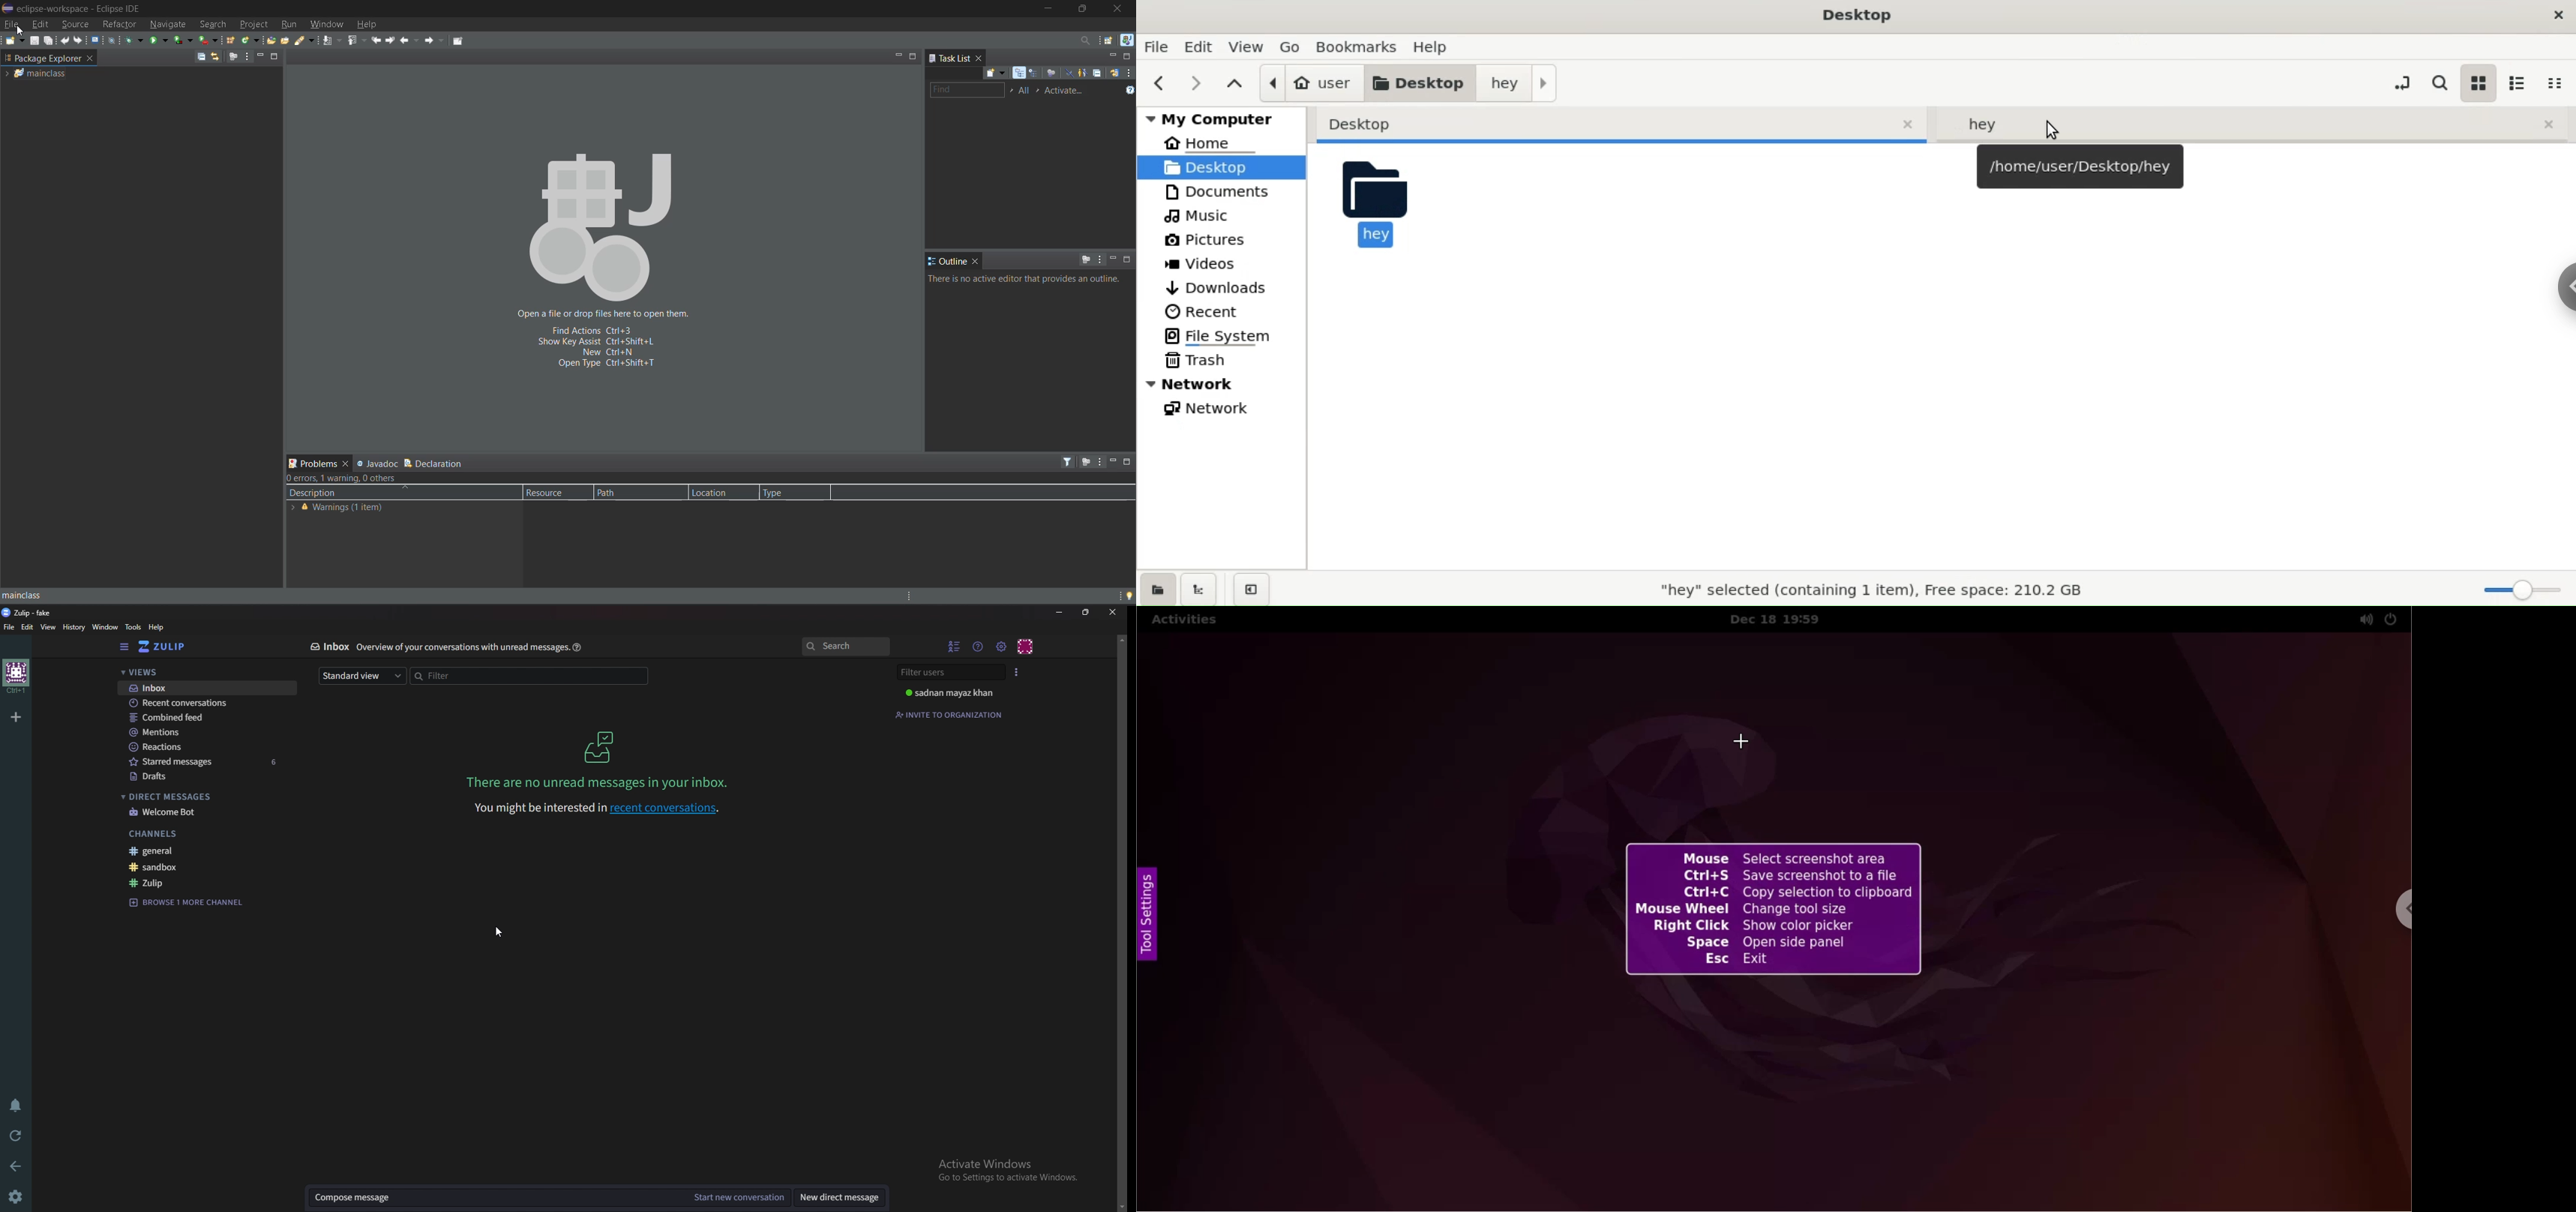 This screenshot has height=1232, width=2576. What do you see at coordinates (1871, 589) in the screenshot?
I see `"hey" selected (containing 1 item), Free space: 210.2 GB` at bounding box center [1871, 589].